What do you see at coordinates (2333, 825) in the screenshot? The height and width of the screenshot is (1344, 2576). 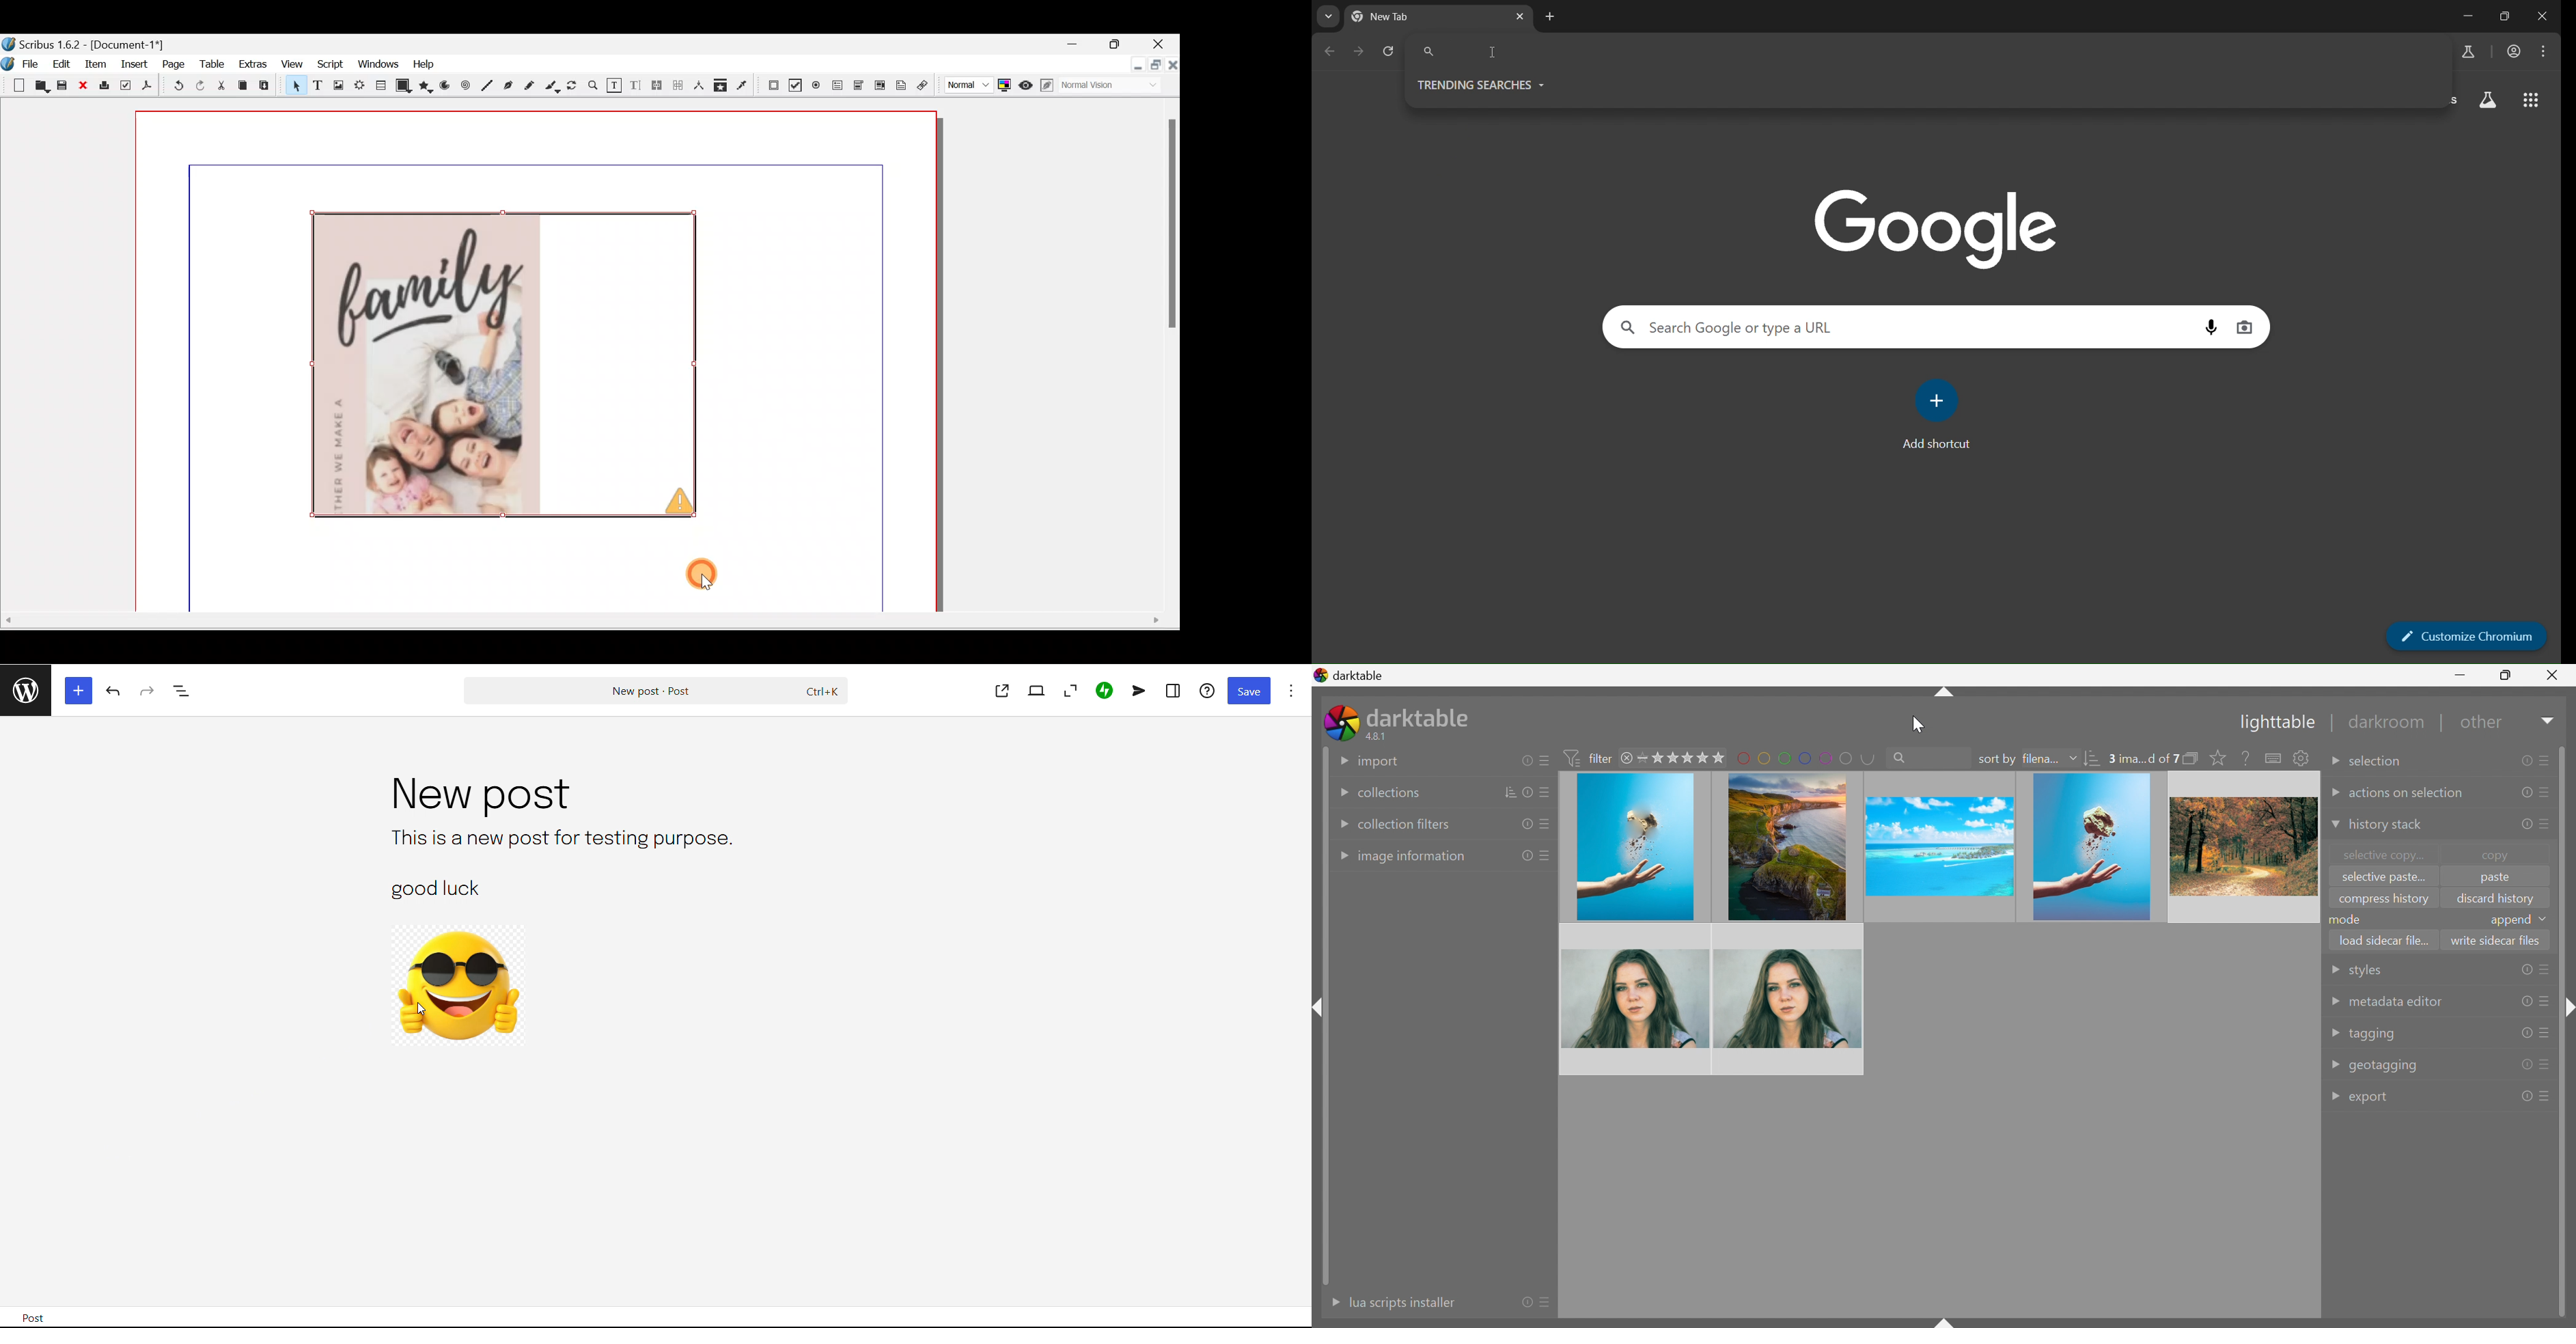 I see `Drop Down` at bounding box center [2333, 825].